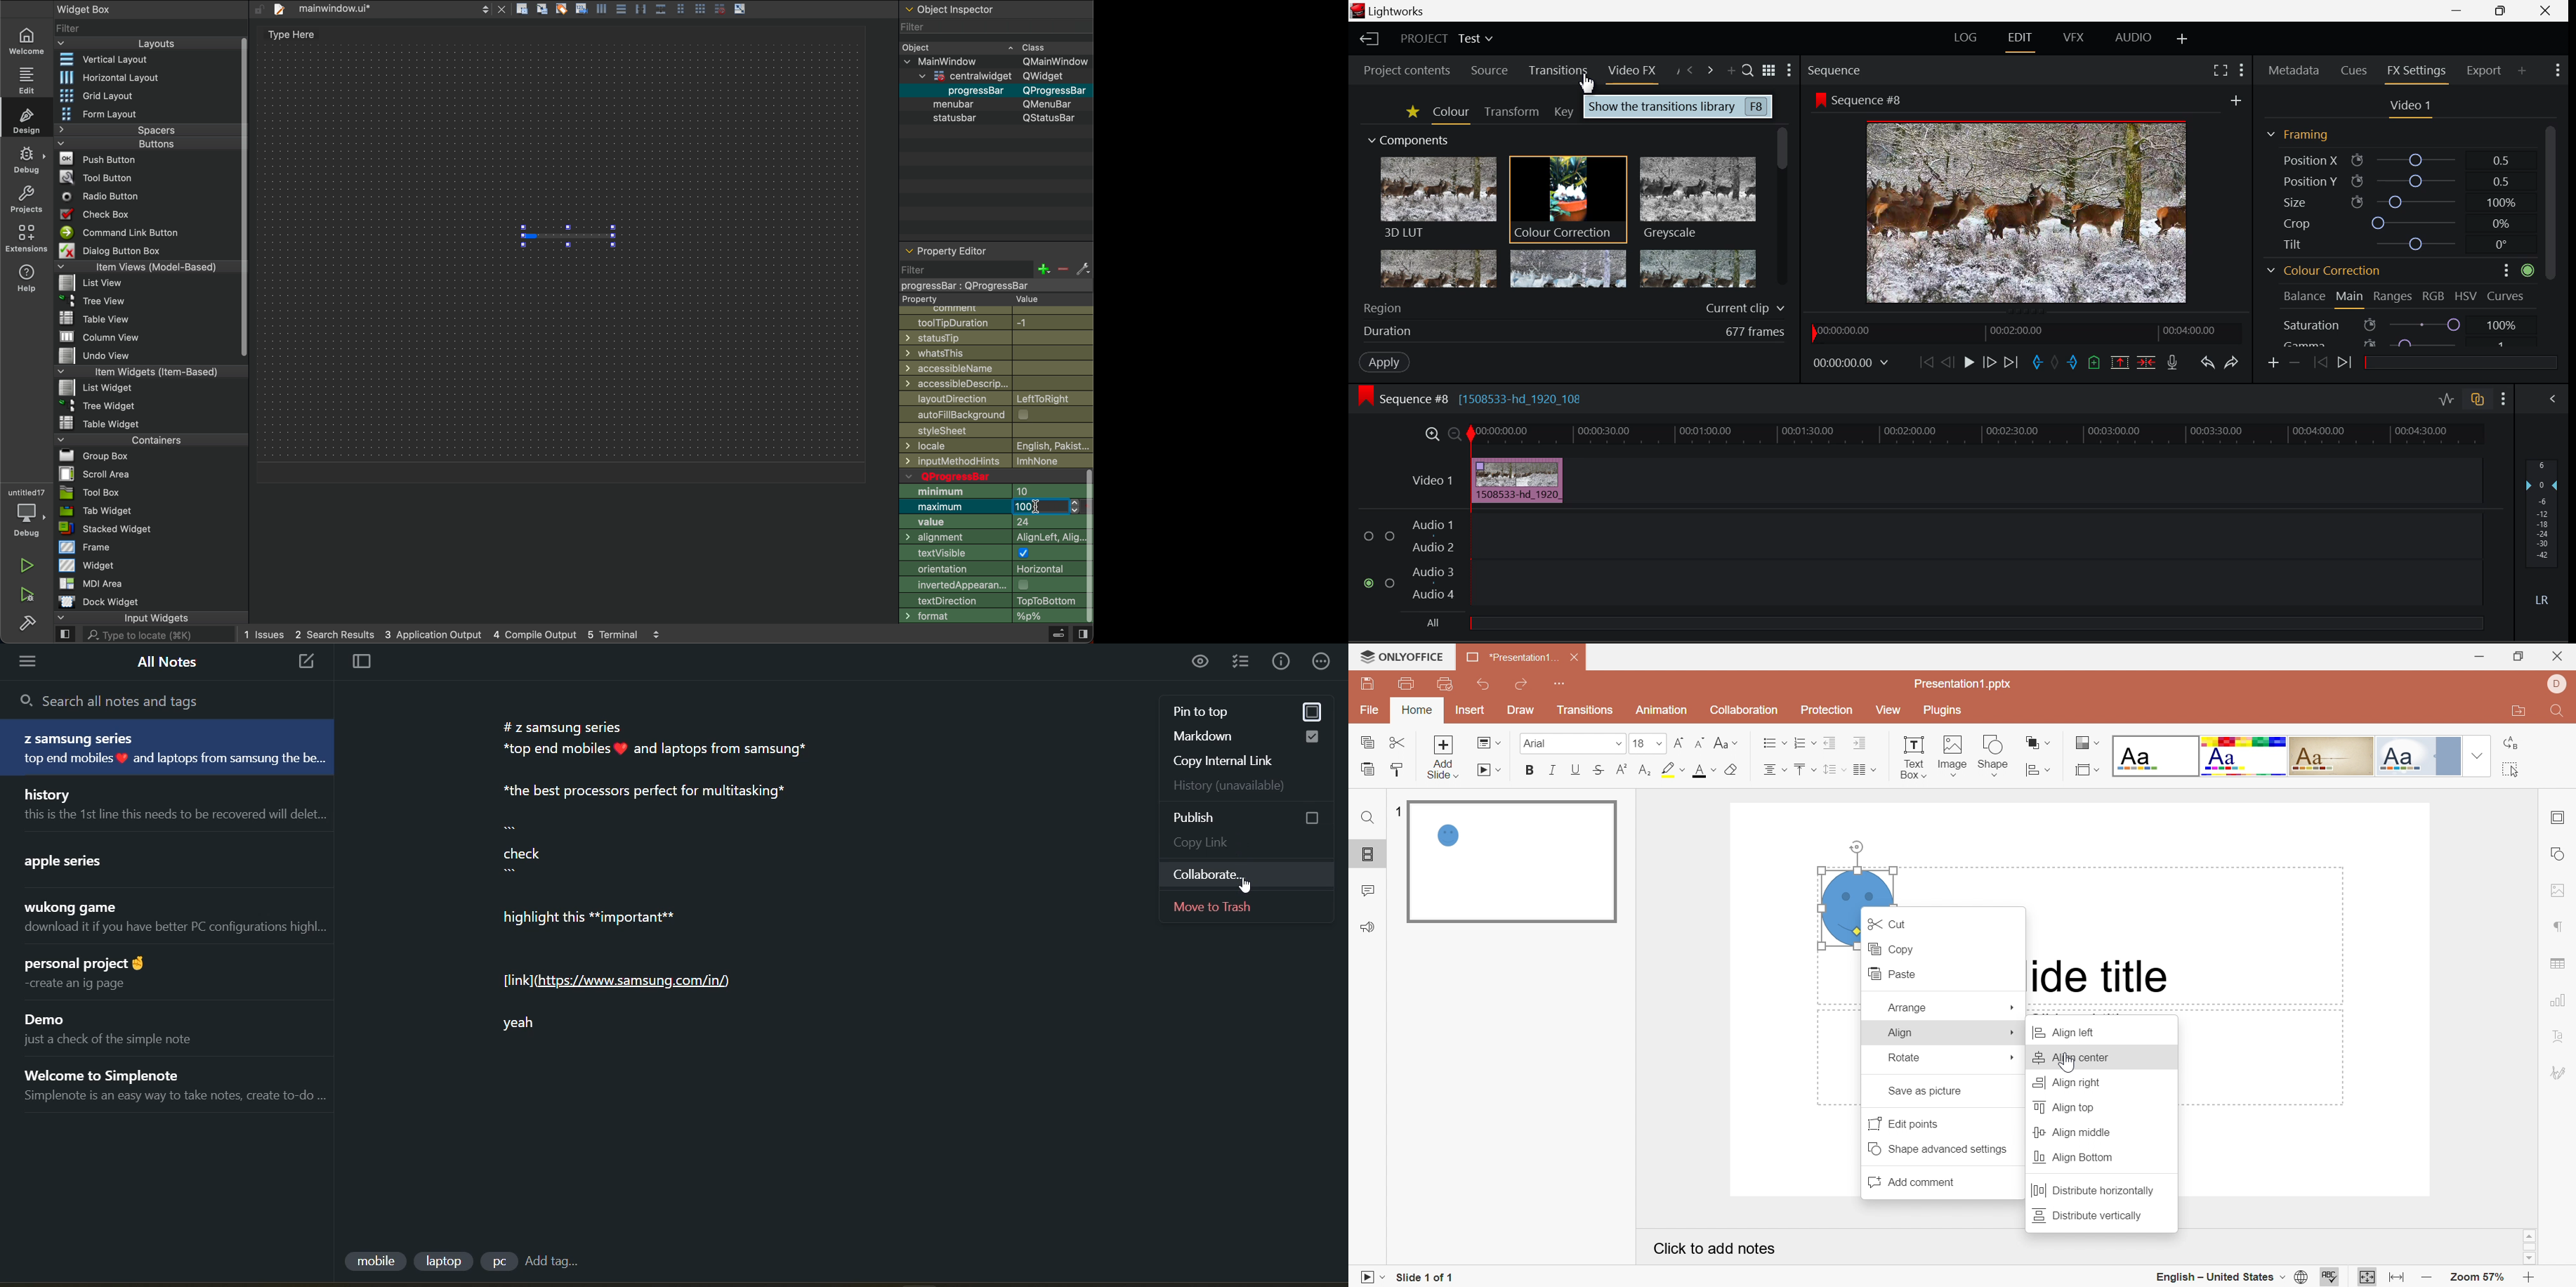  Describe the element at coordinates (2325, 270) in the screenshot. I see `Colour Correction` at that location.